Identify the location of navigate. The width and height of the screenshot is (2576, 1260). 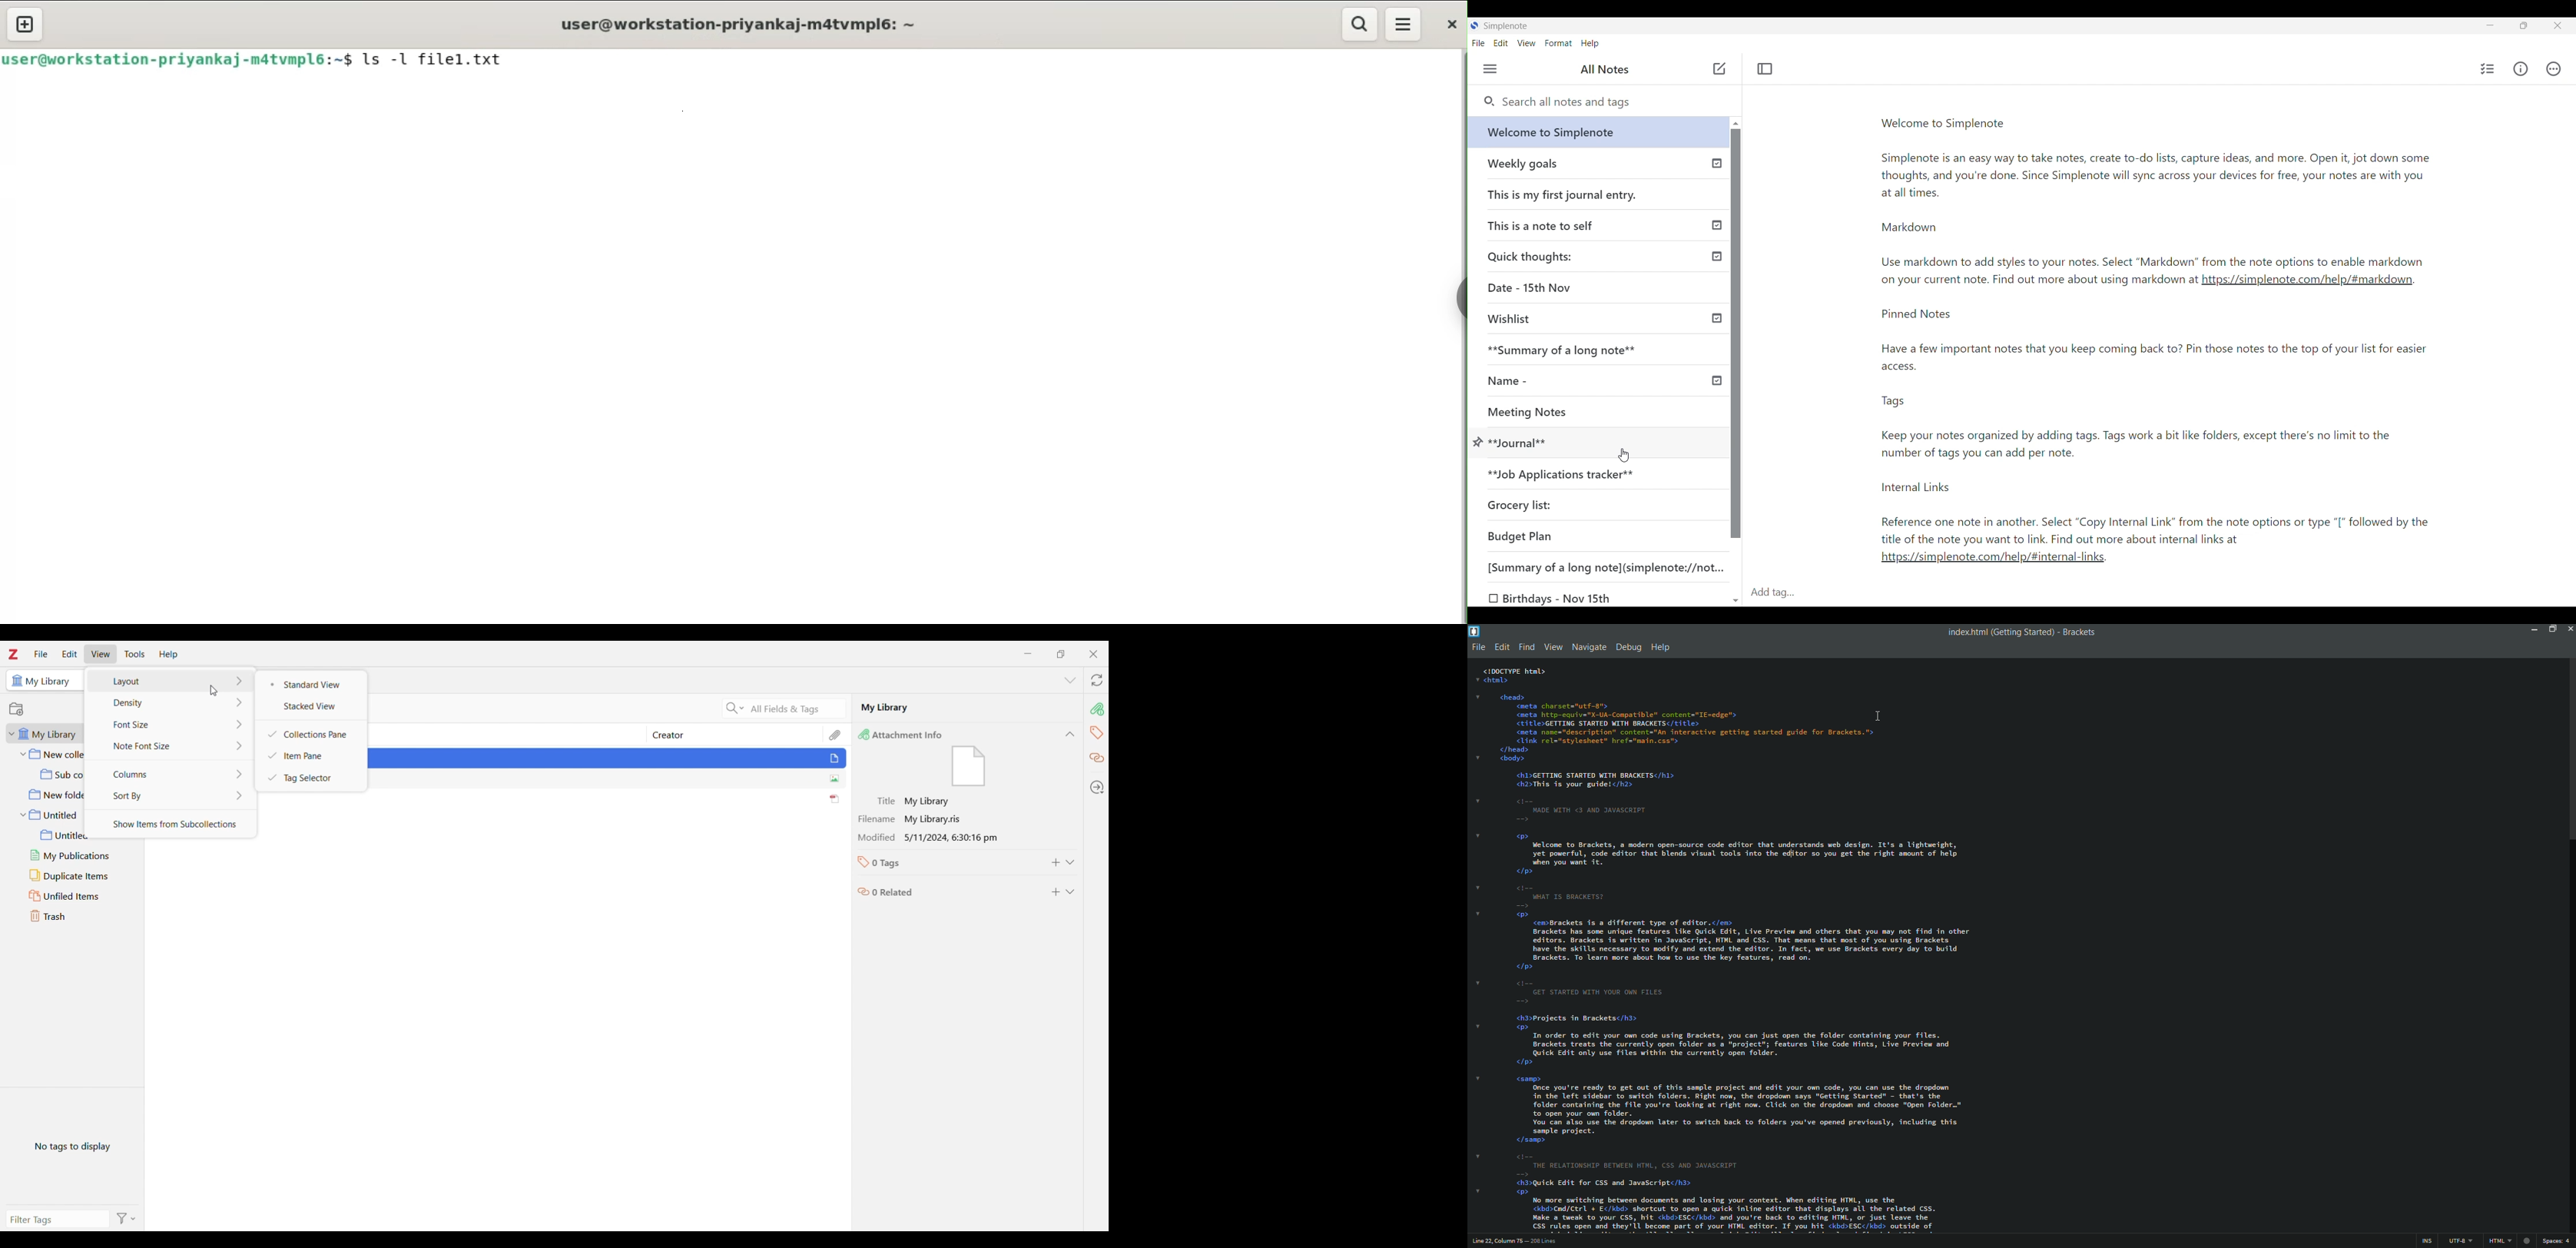
(1589, 647).